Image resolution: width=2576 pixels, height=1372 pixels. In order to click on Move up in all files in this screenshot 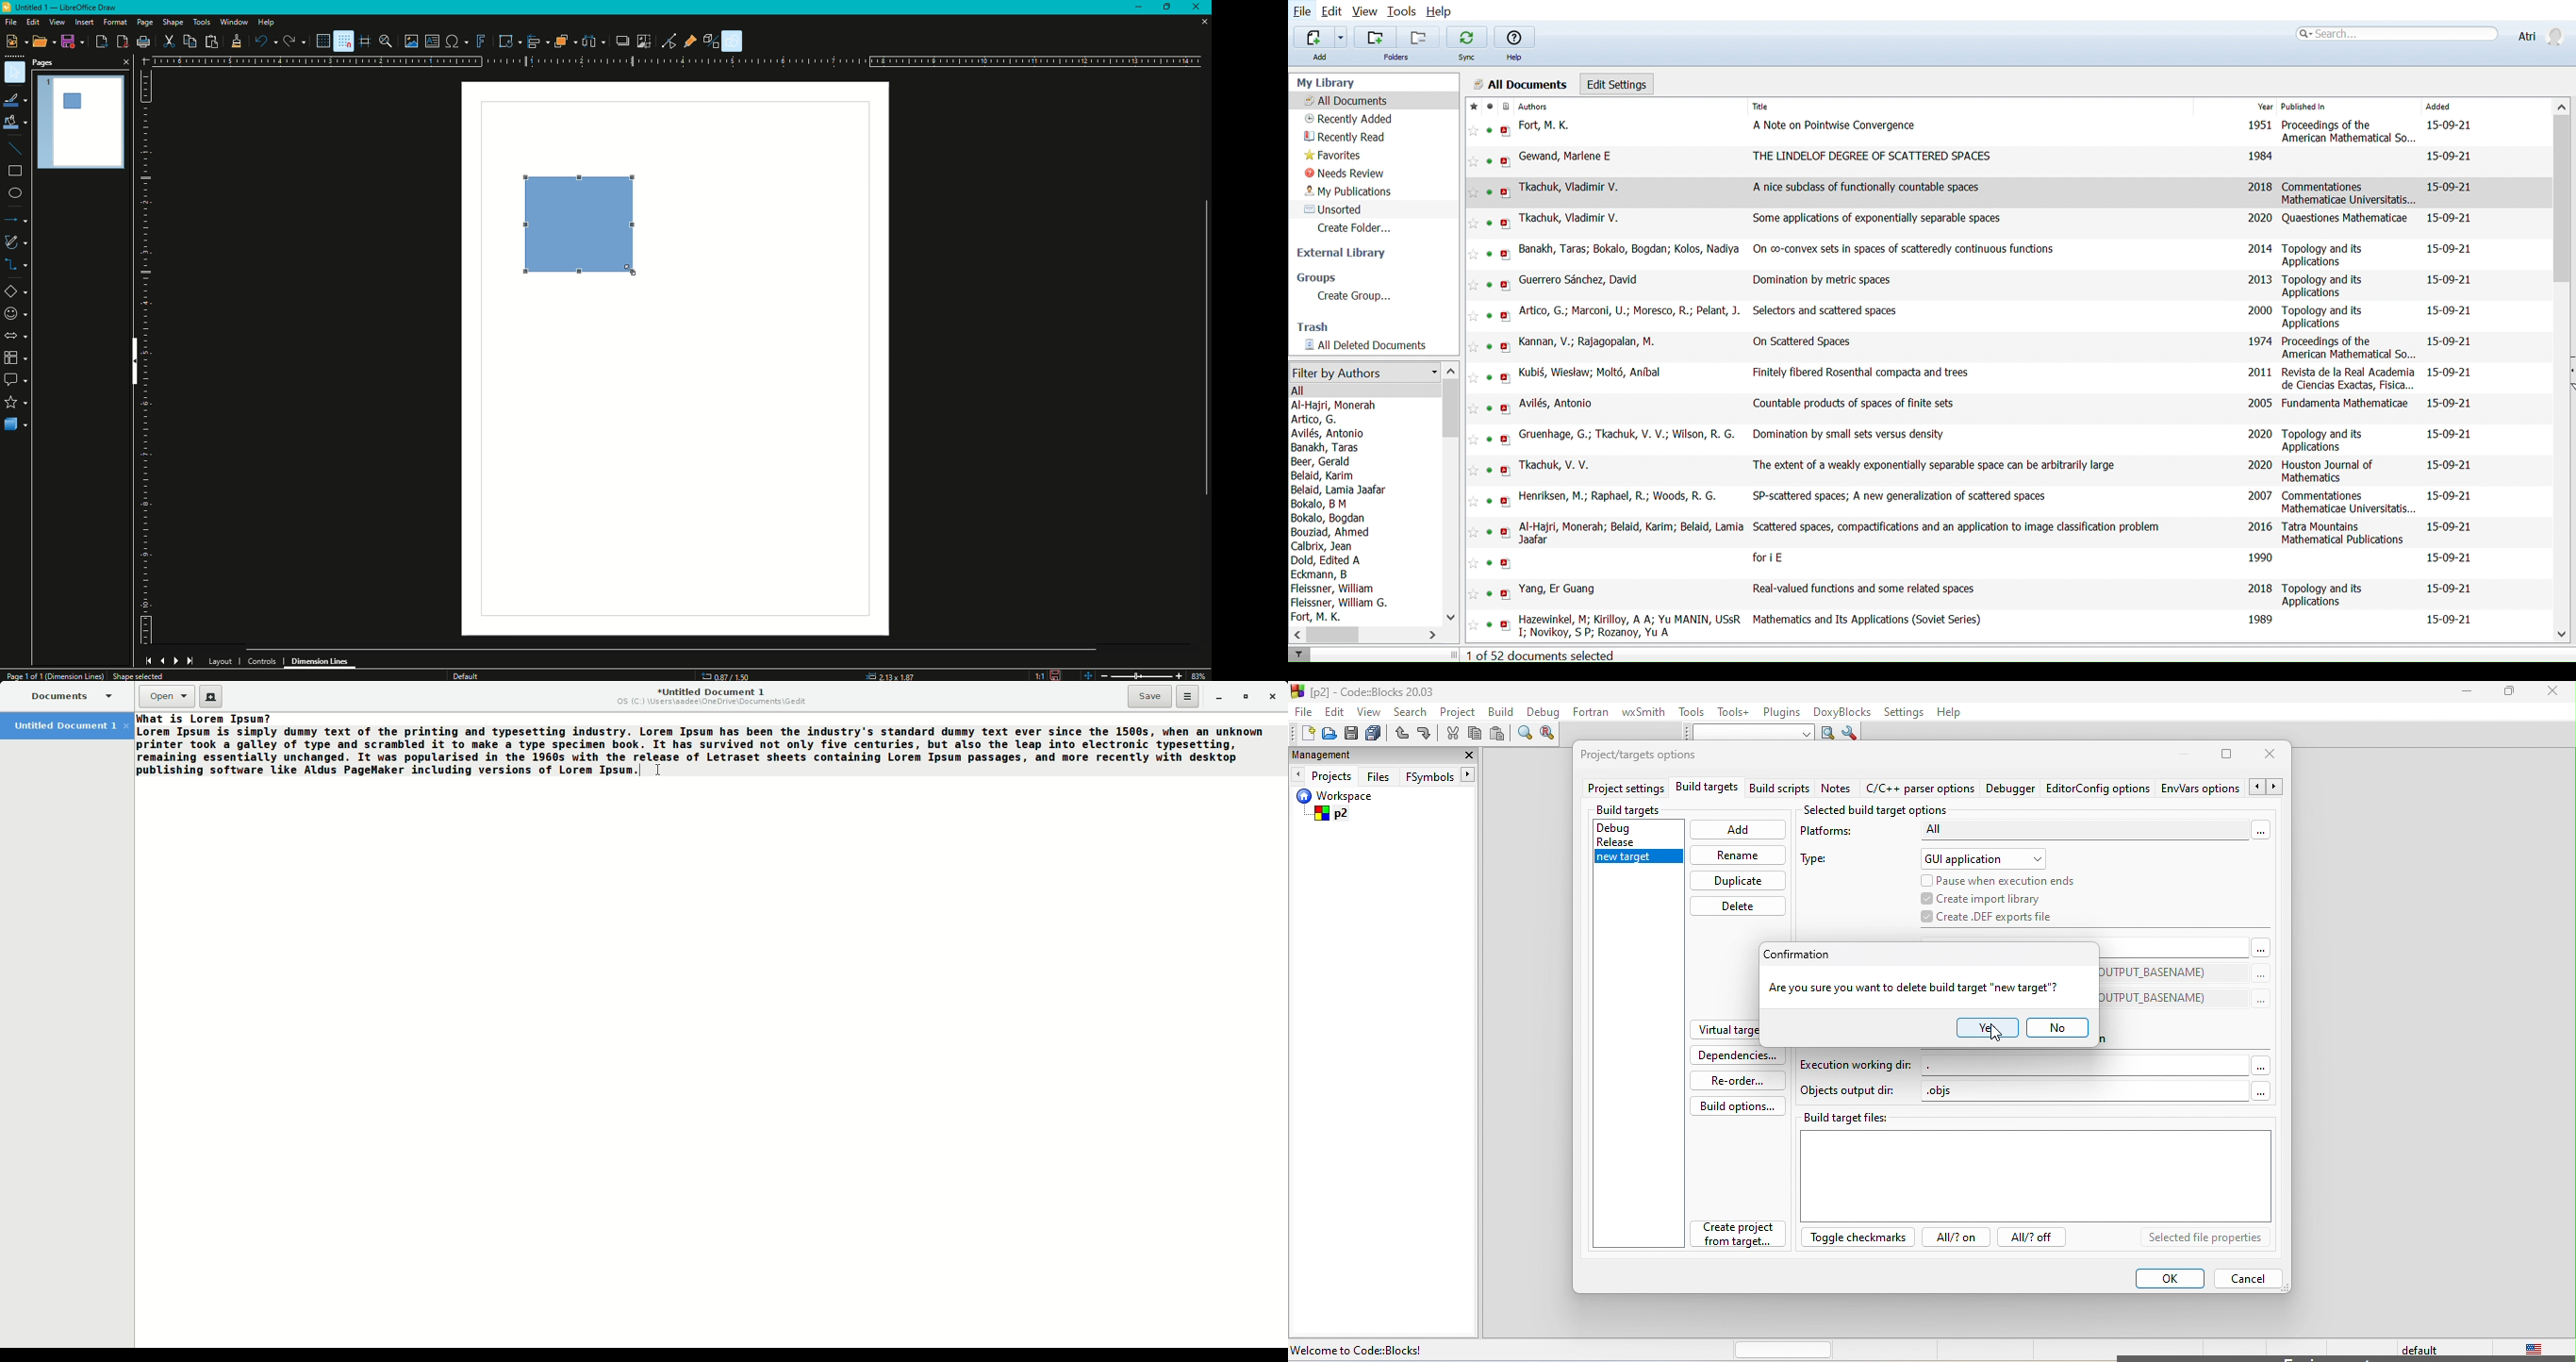, I will do `click(2563, 105)`.